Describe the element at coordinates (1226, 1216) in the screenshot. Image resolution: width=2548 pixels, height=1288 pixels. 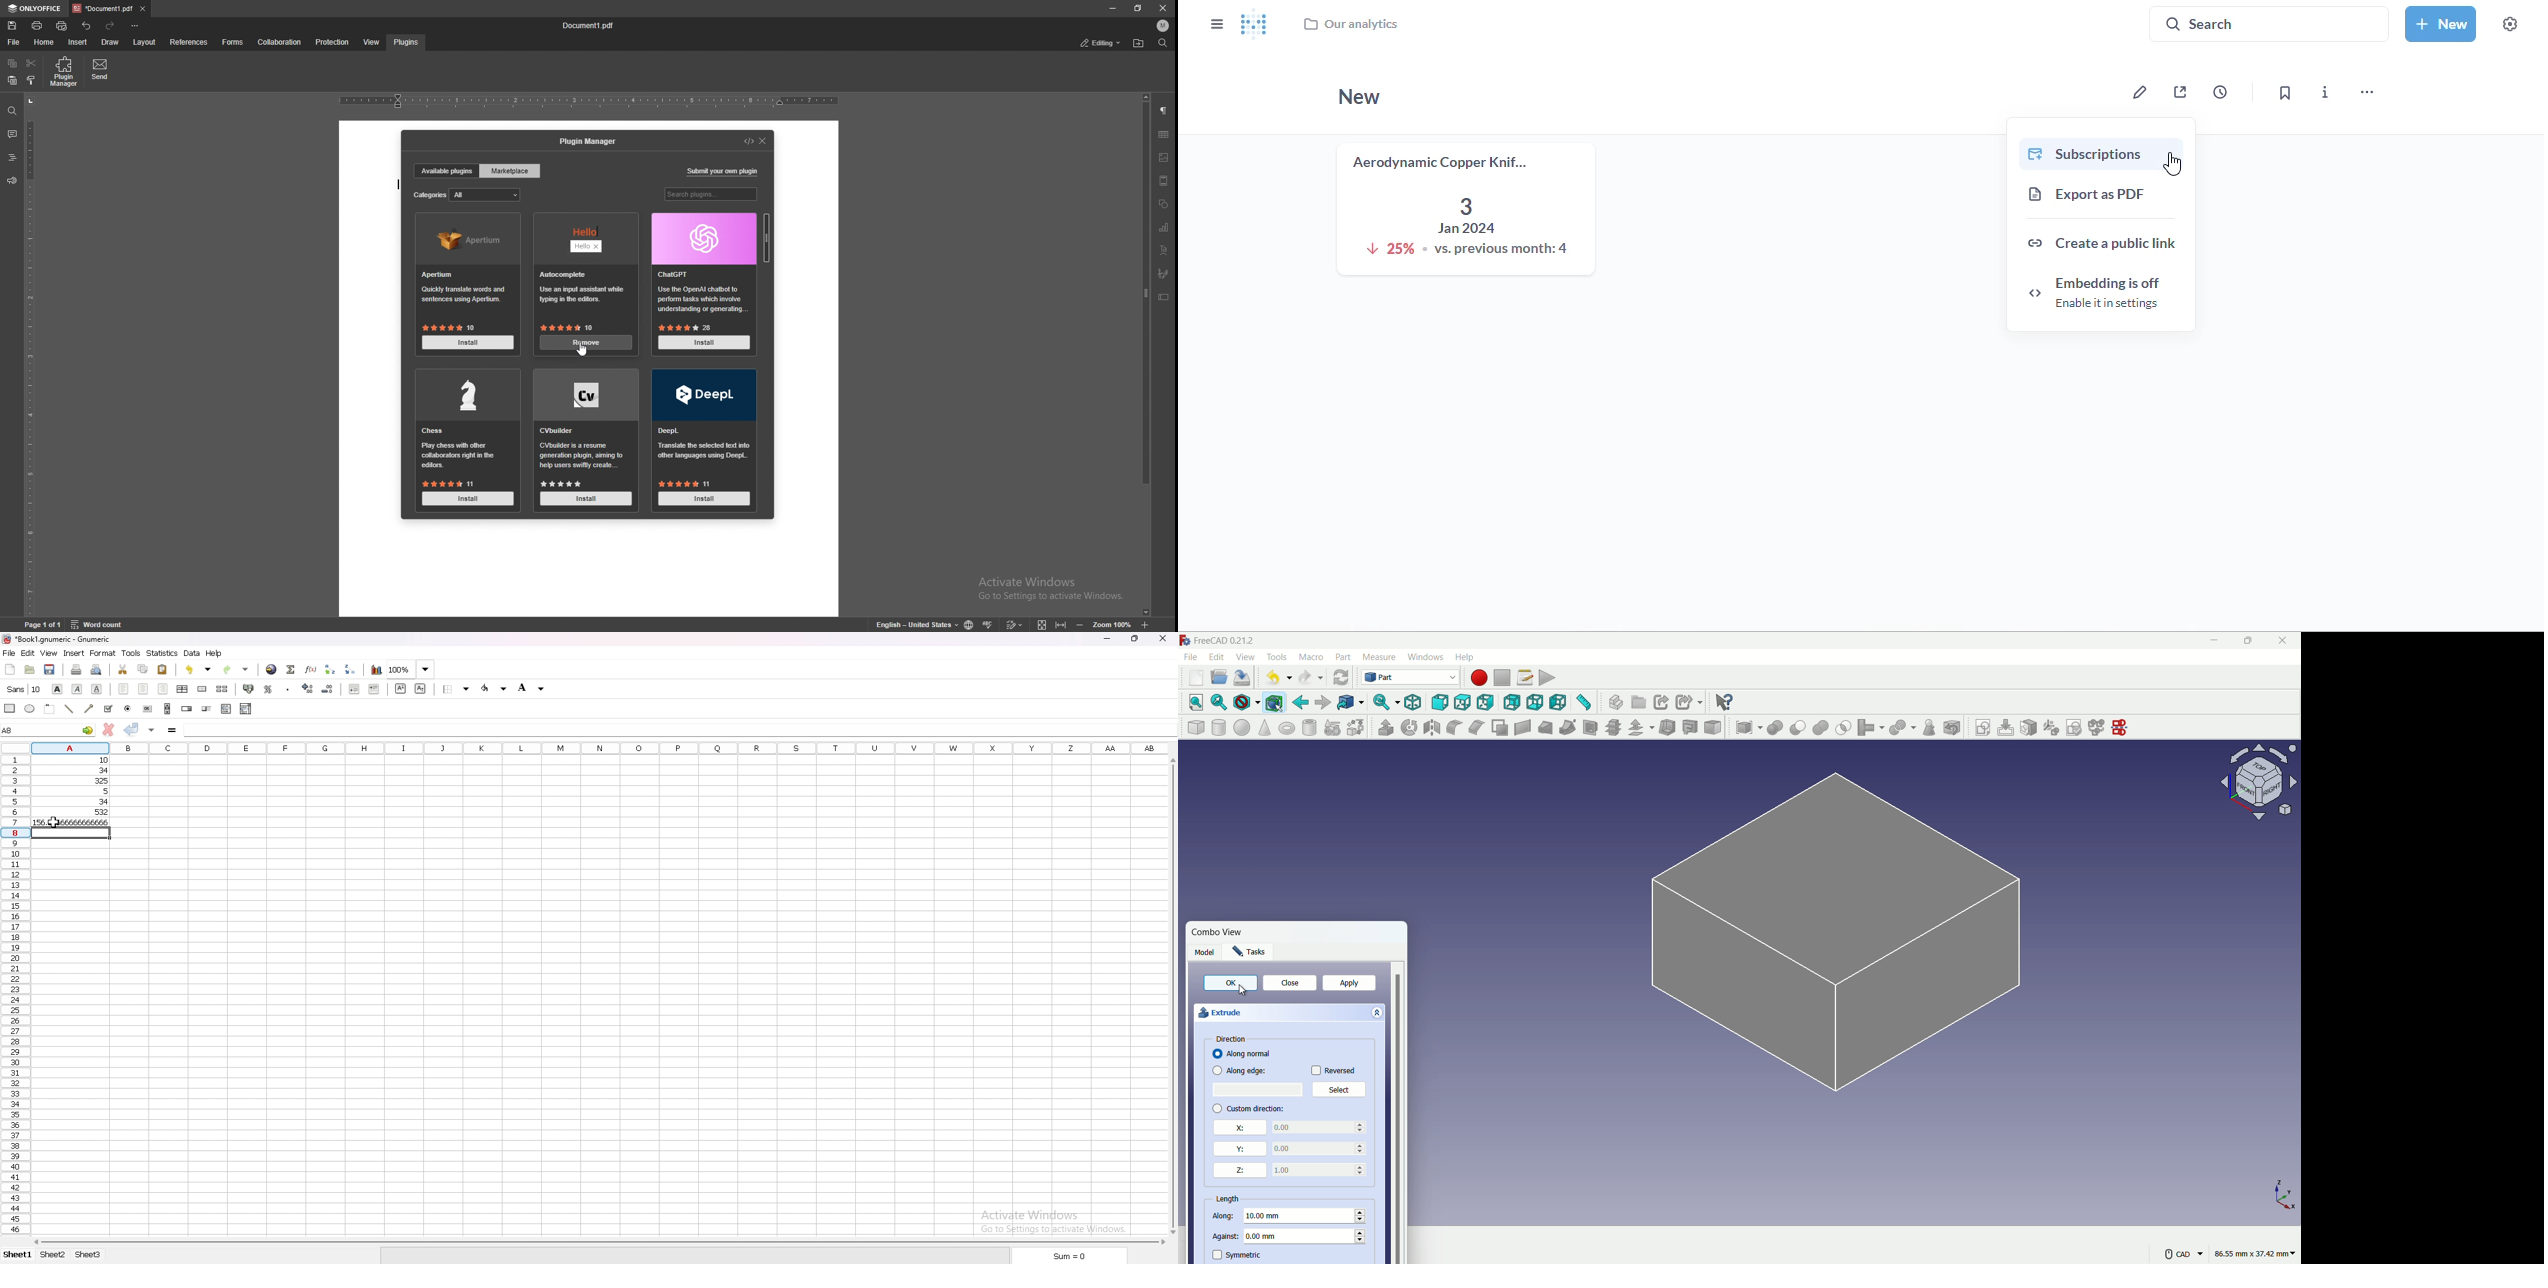
I see `along length` at that location.